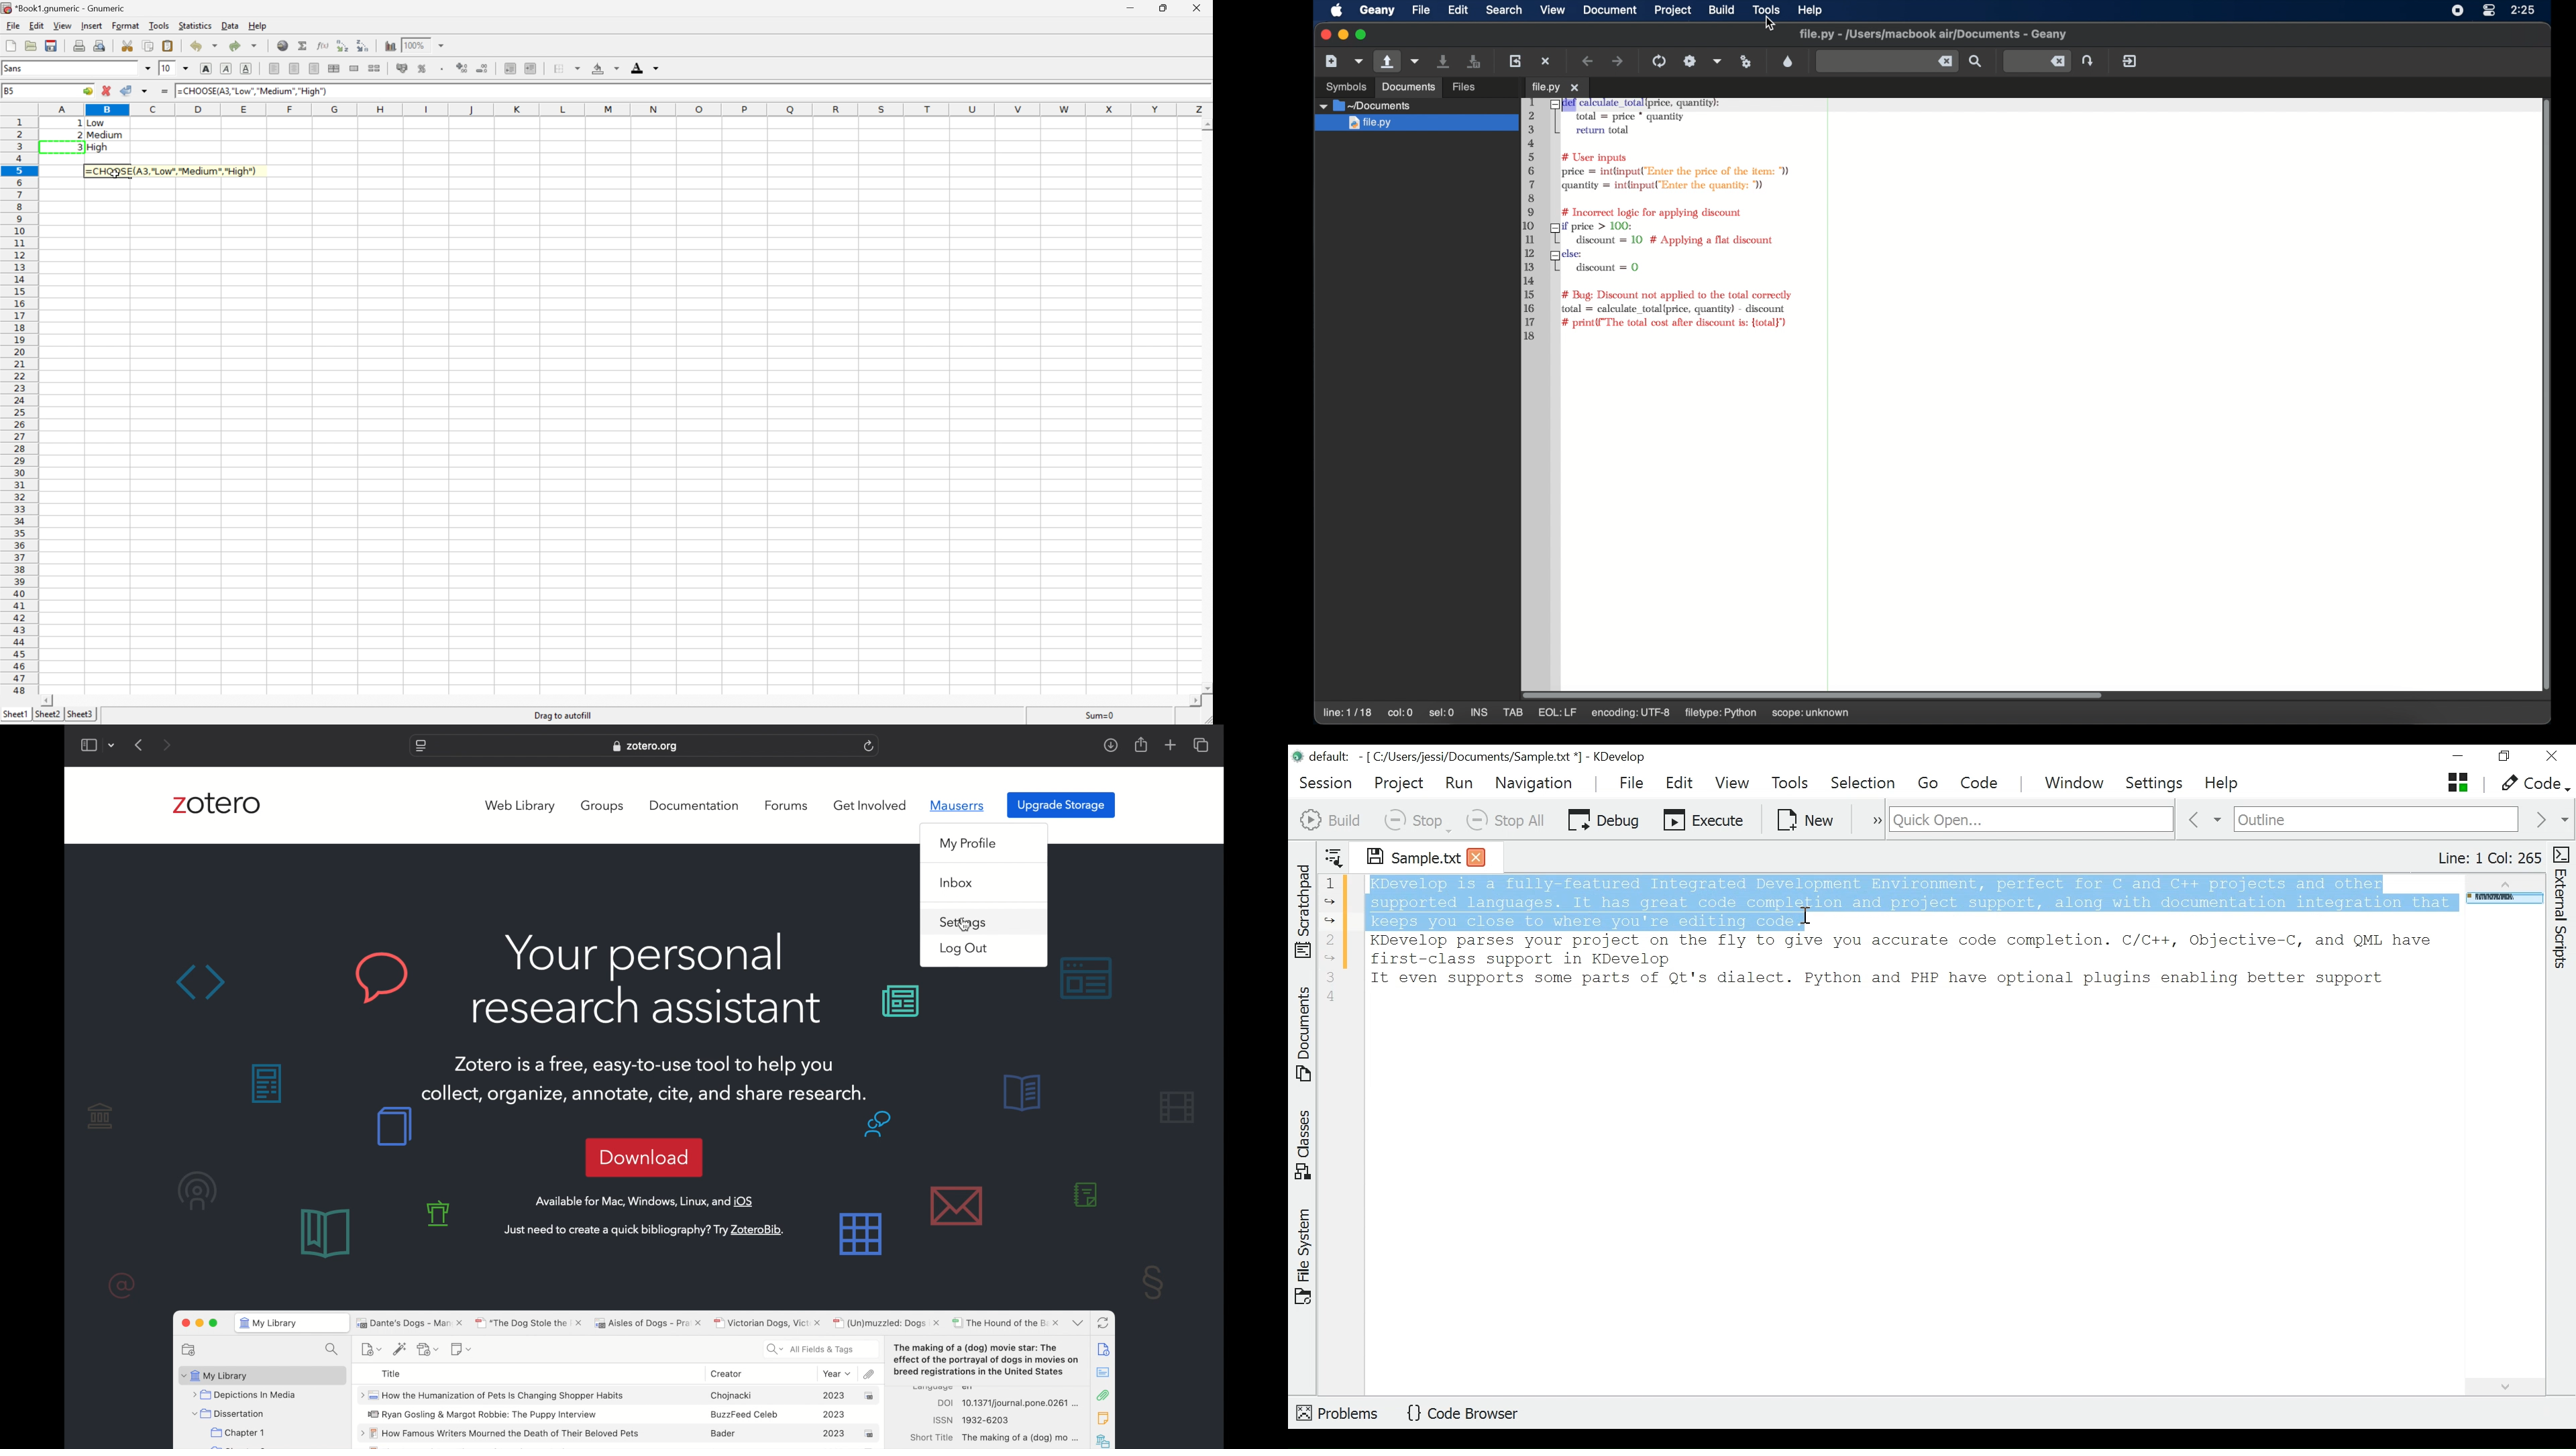  I want to click on New, so click(1807, 818).